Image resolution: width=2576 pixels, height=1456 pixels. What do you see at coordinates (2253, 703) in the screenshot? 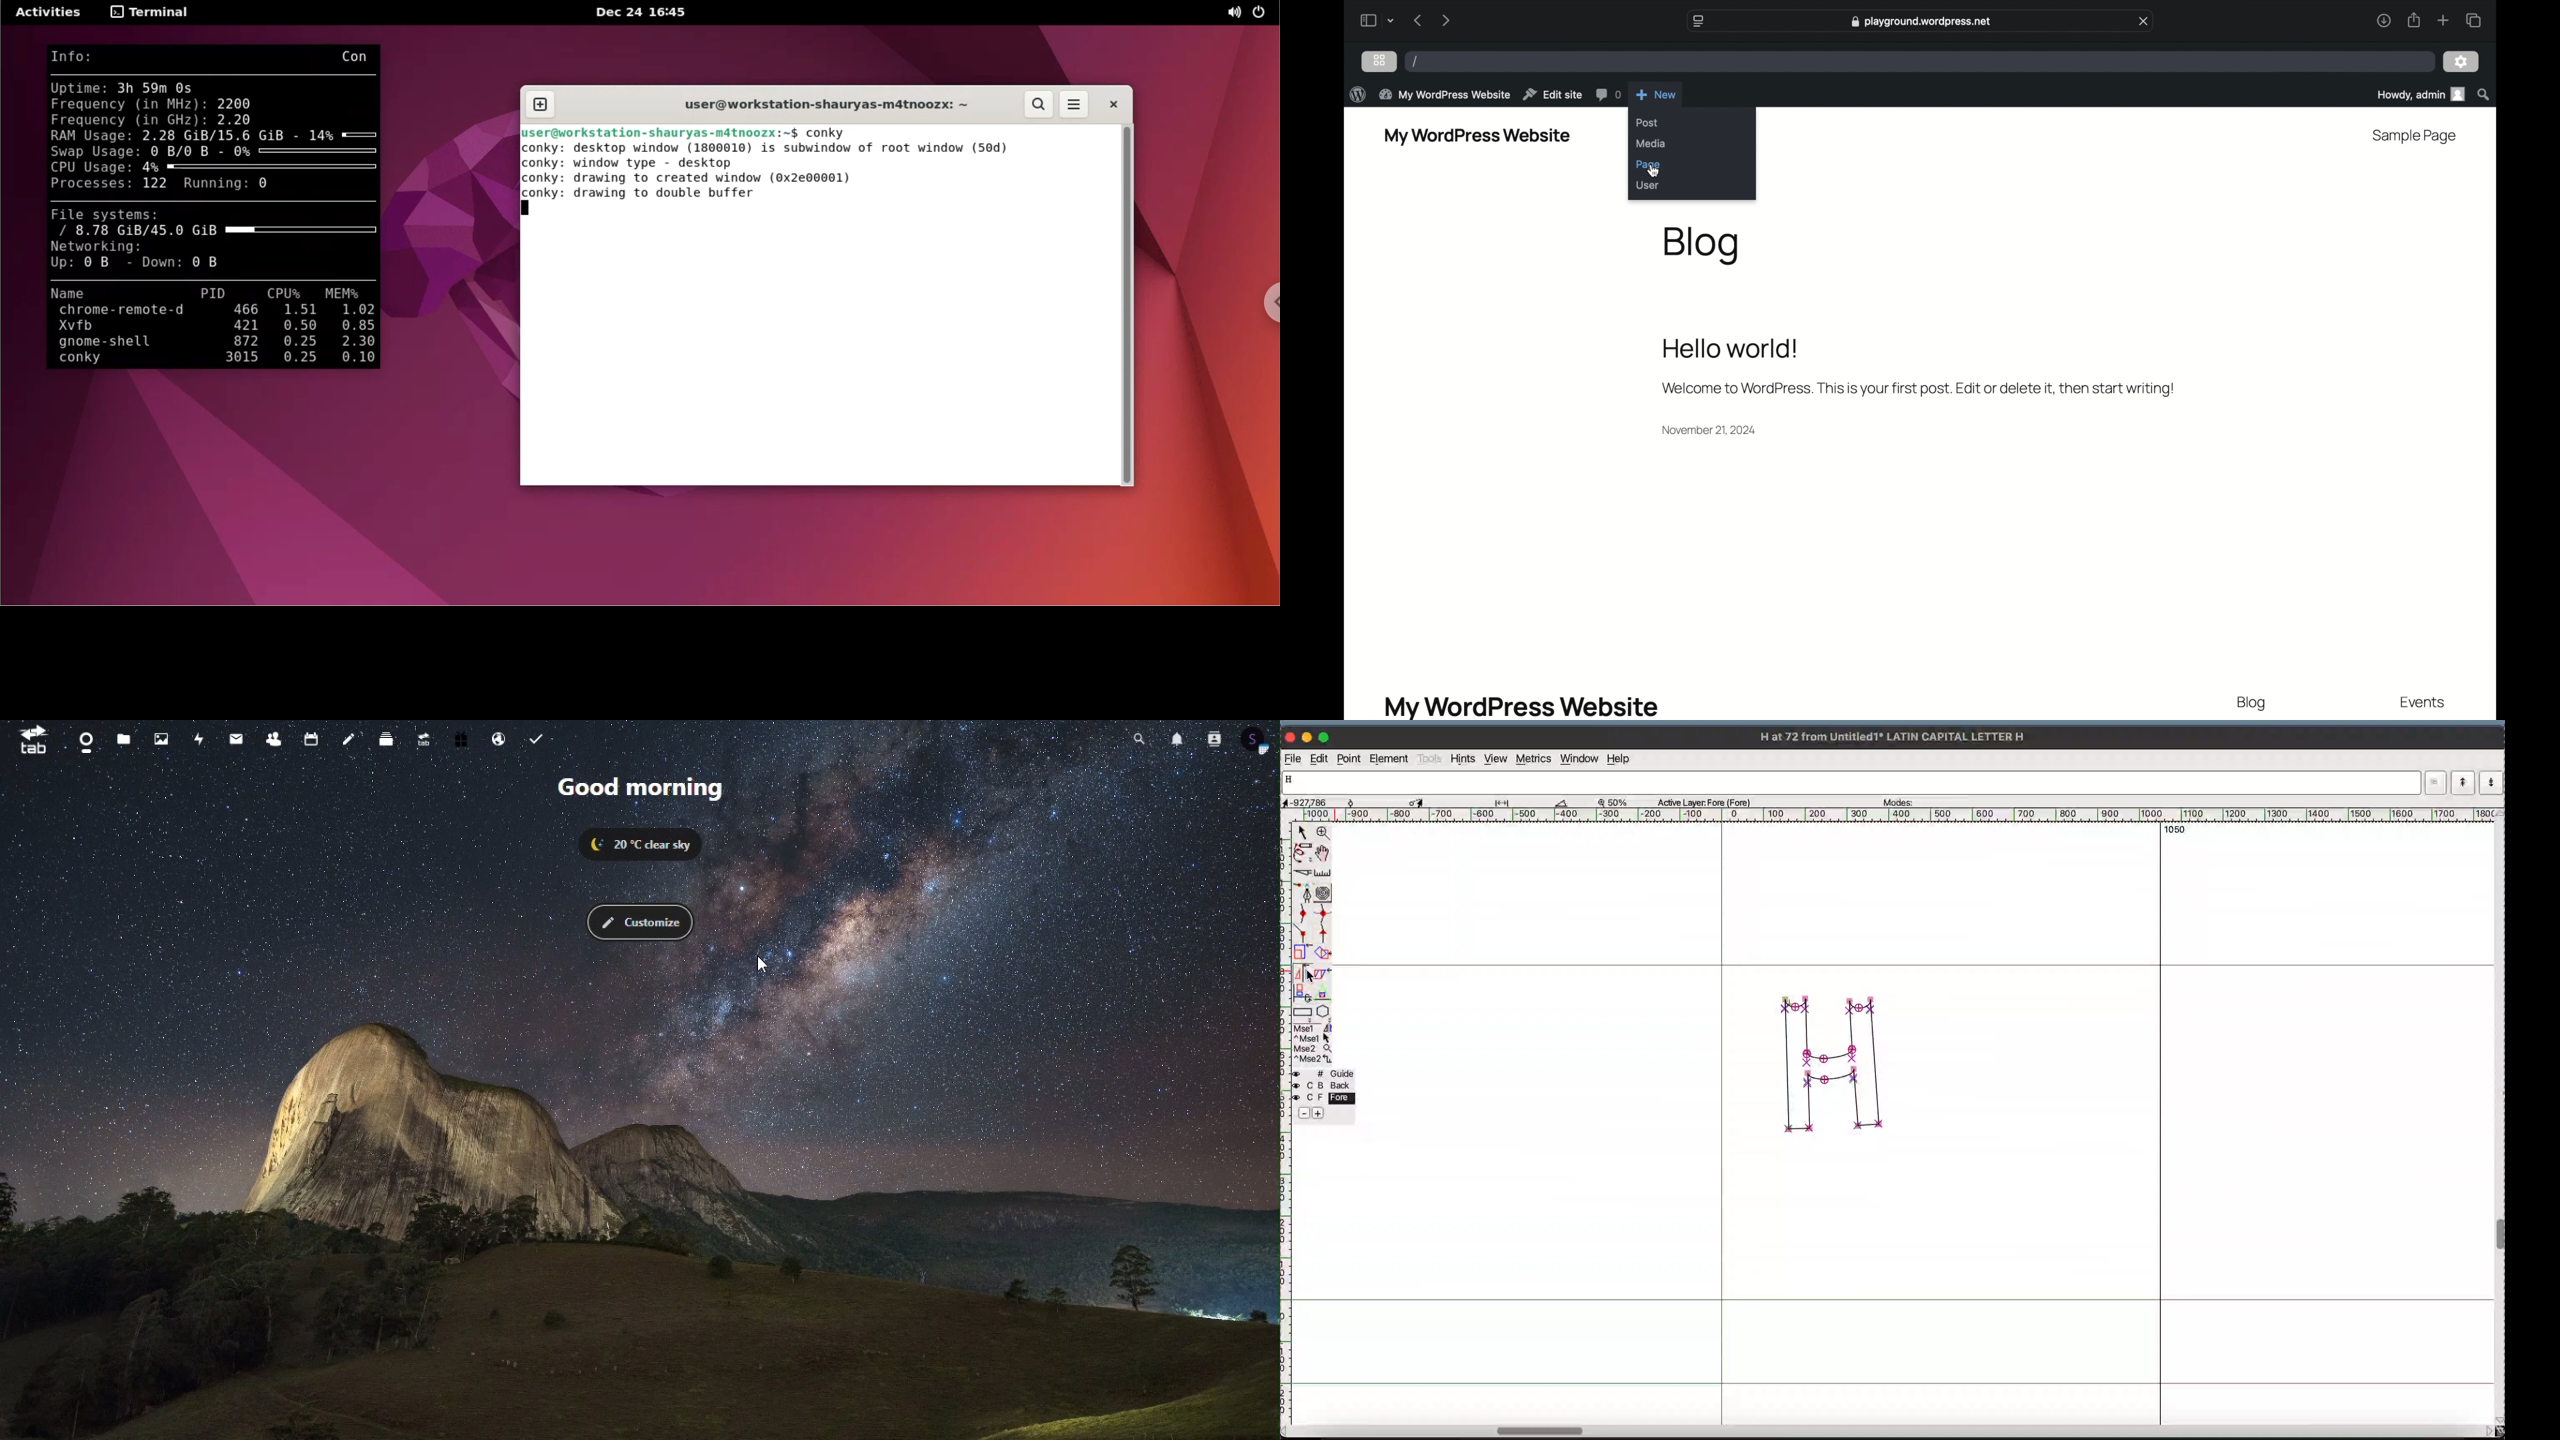
I see `blog` at bounding box center [2253, 703].